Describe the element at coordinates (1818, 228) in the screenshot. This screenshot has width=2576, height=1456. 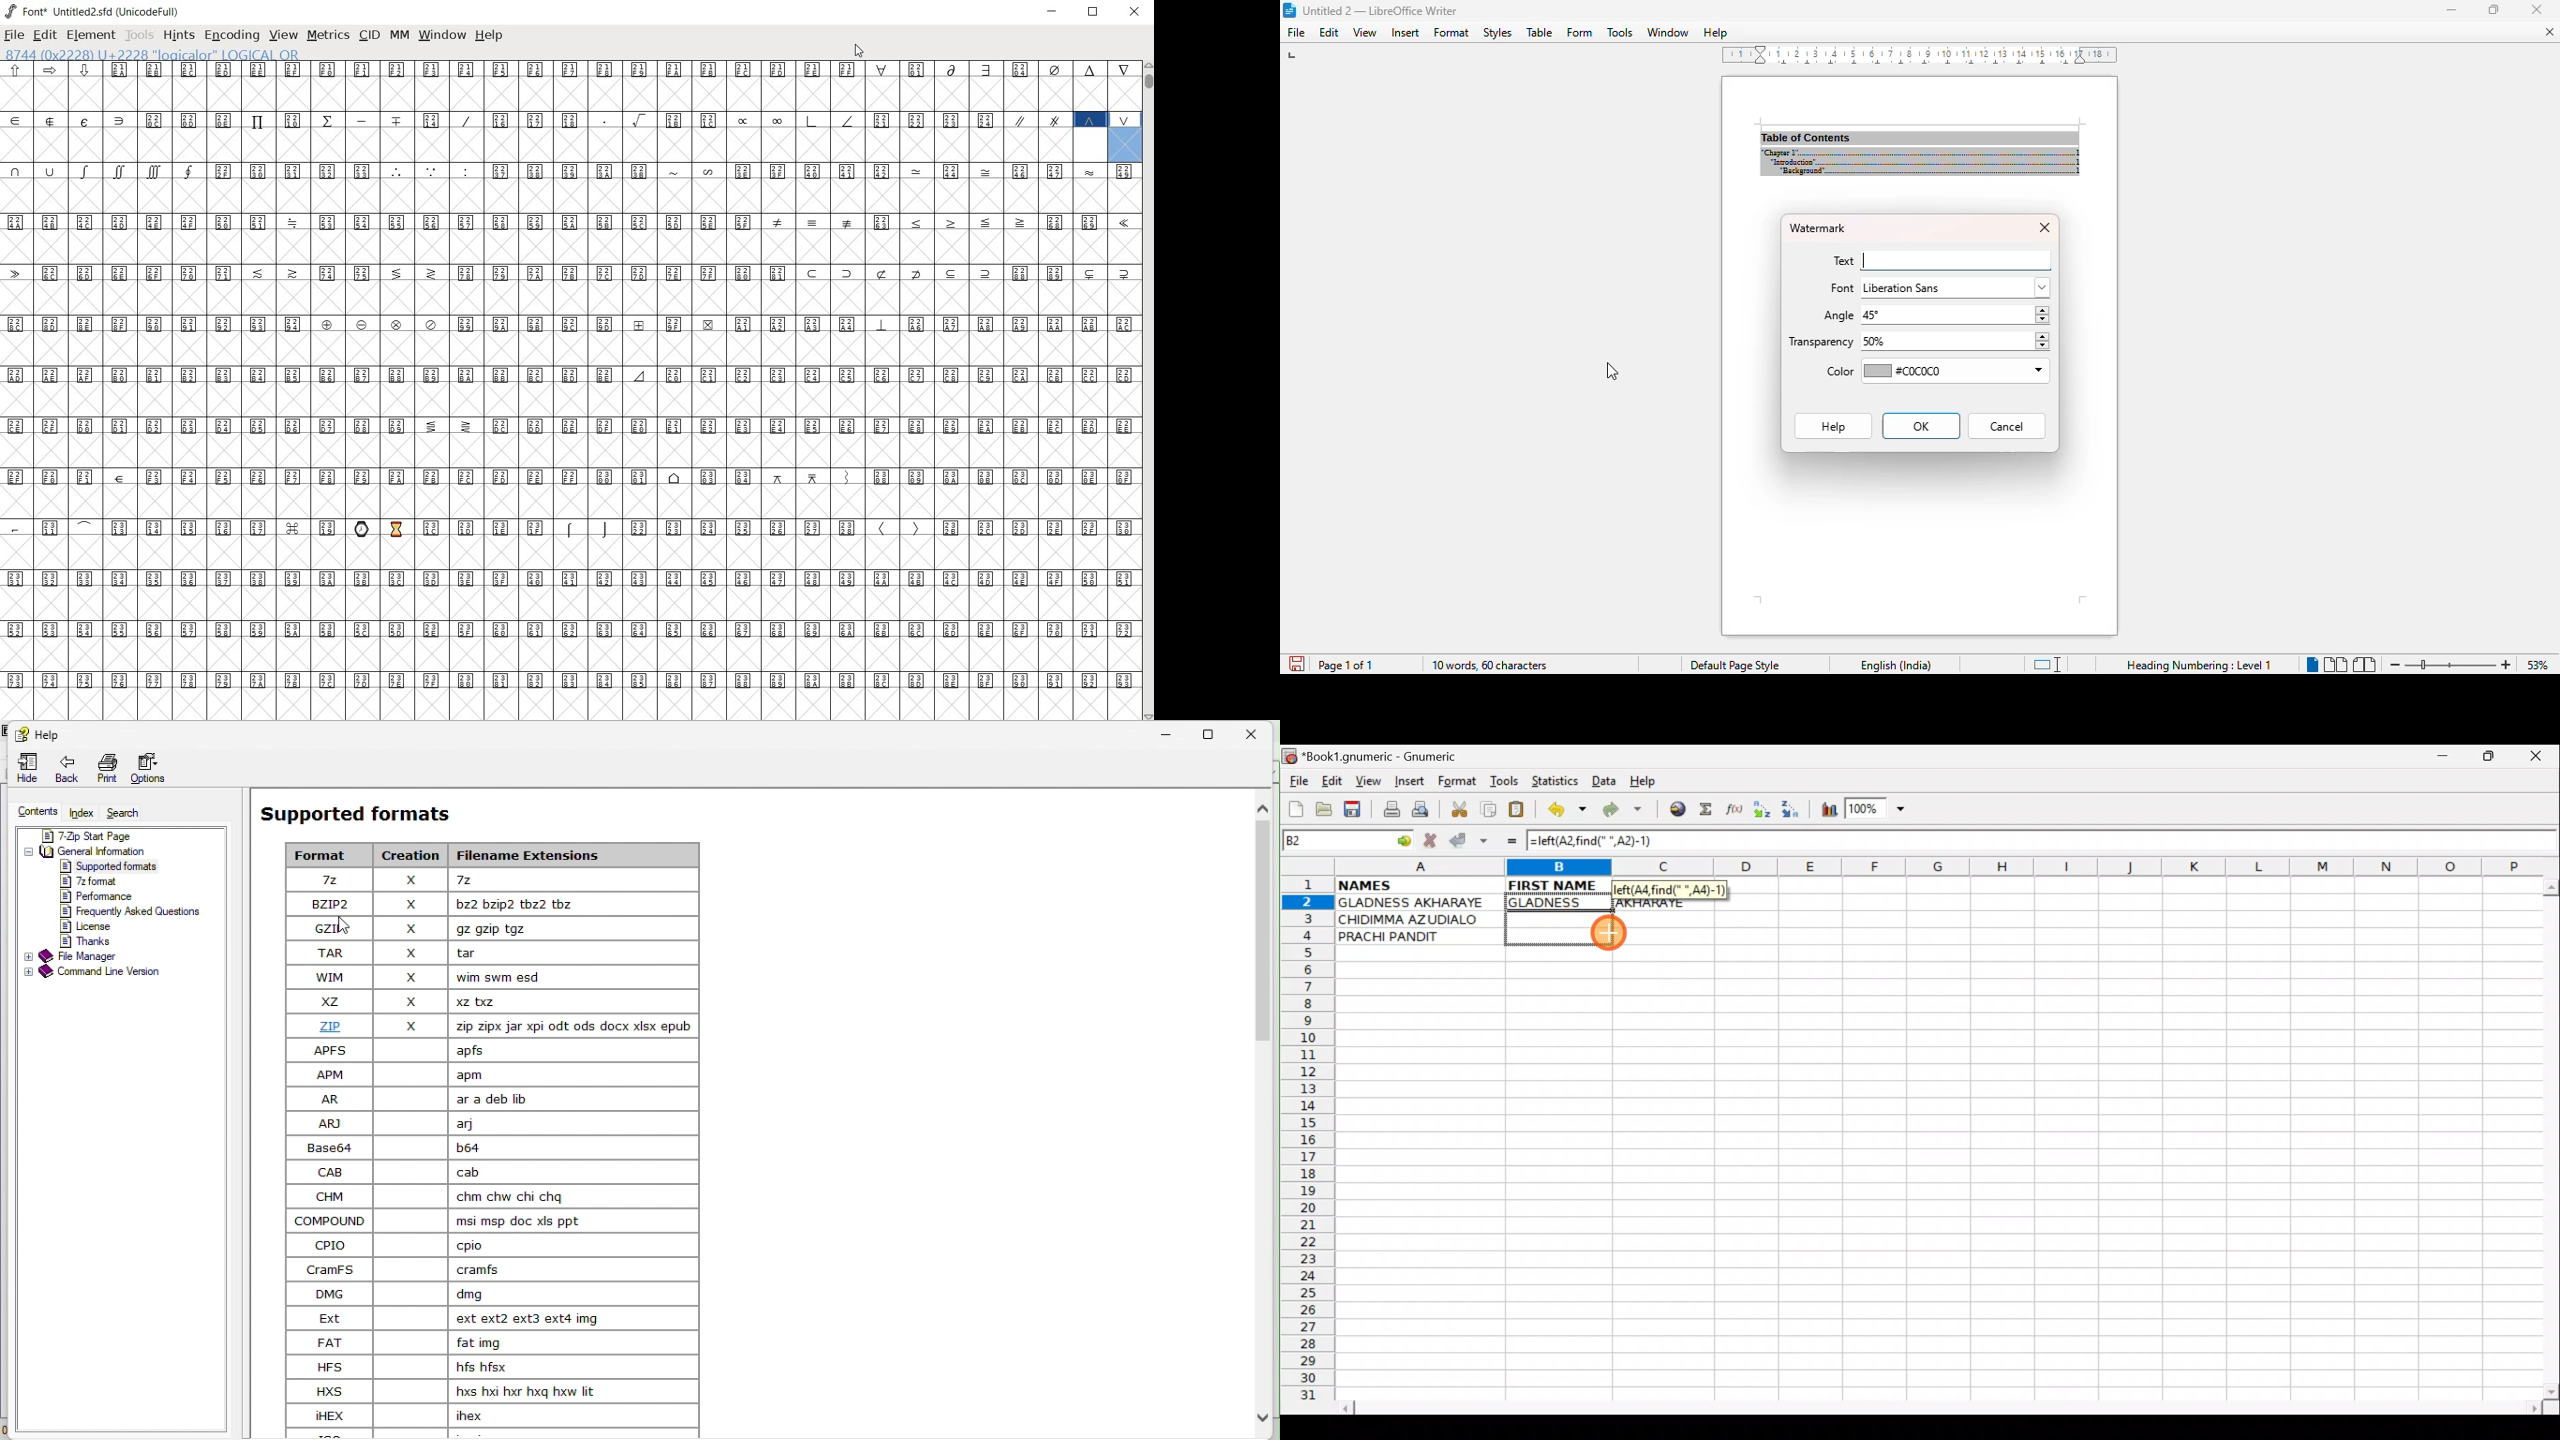
I see `watermark` at that location.